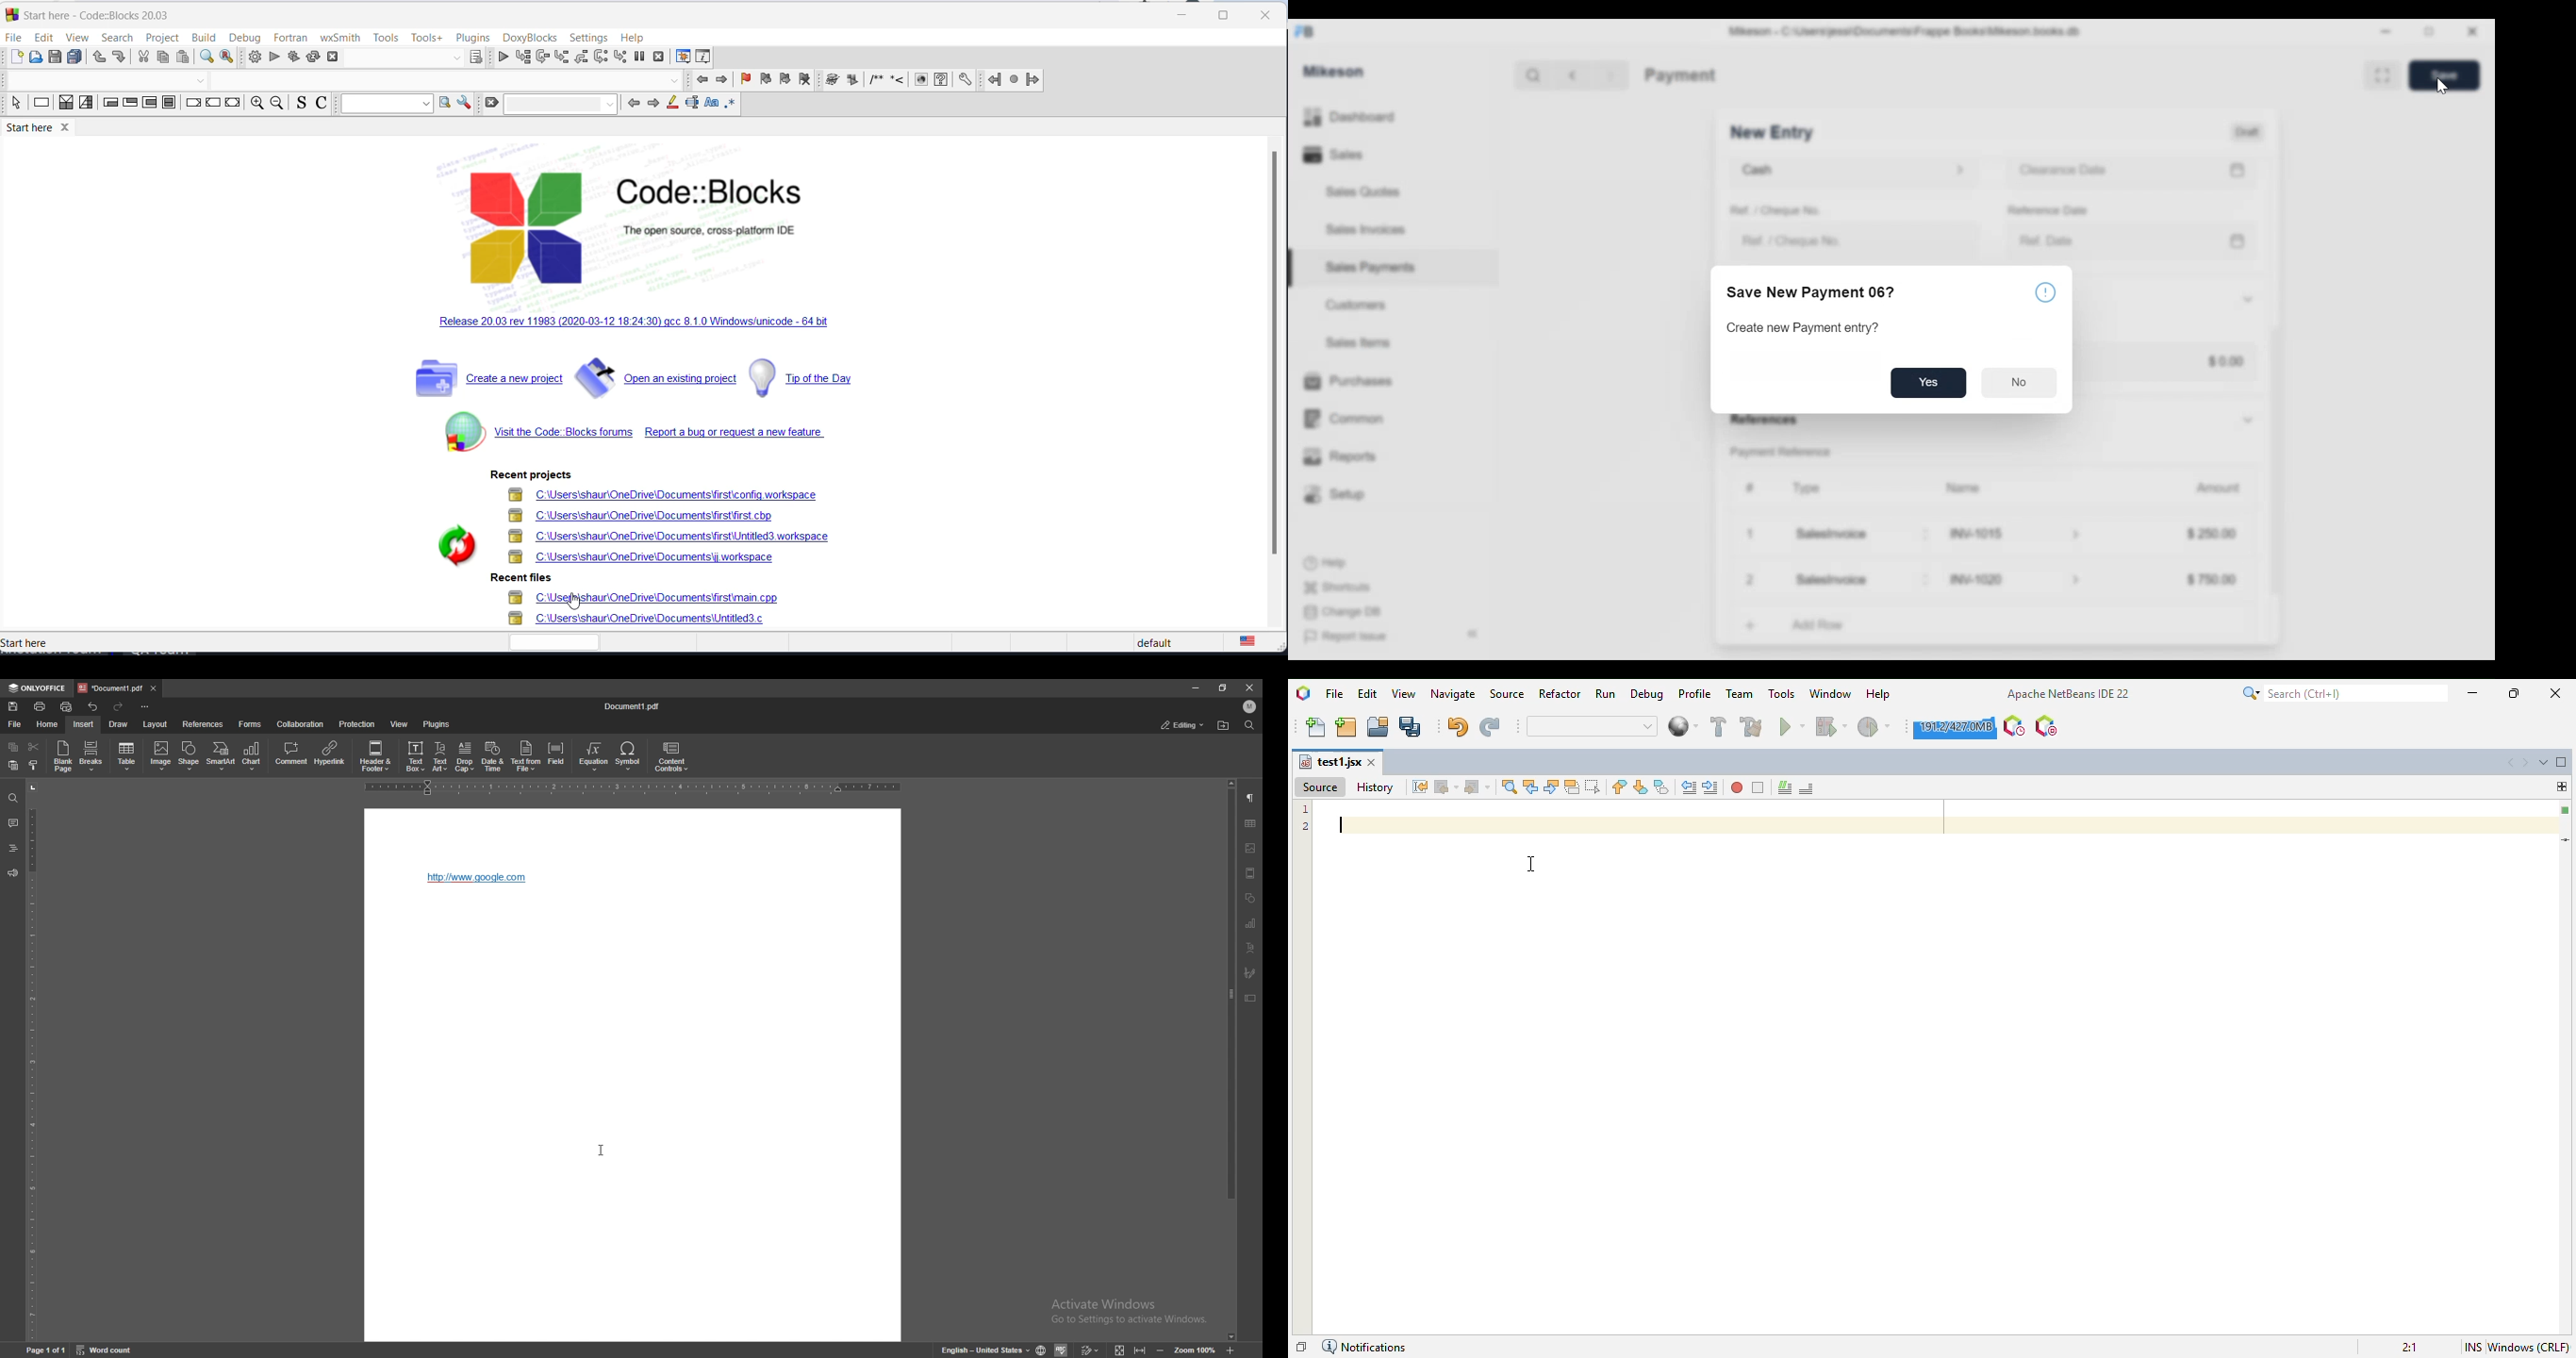 The height and width of the screenshot is (1372, 2576). I want to click on Payment, so click(1680, 74).